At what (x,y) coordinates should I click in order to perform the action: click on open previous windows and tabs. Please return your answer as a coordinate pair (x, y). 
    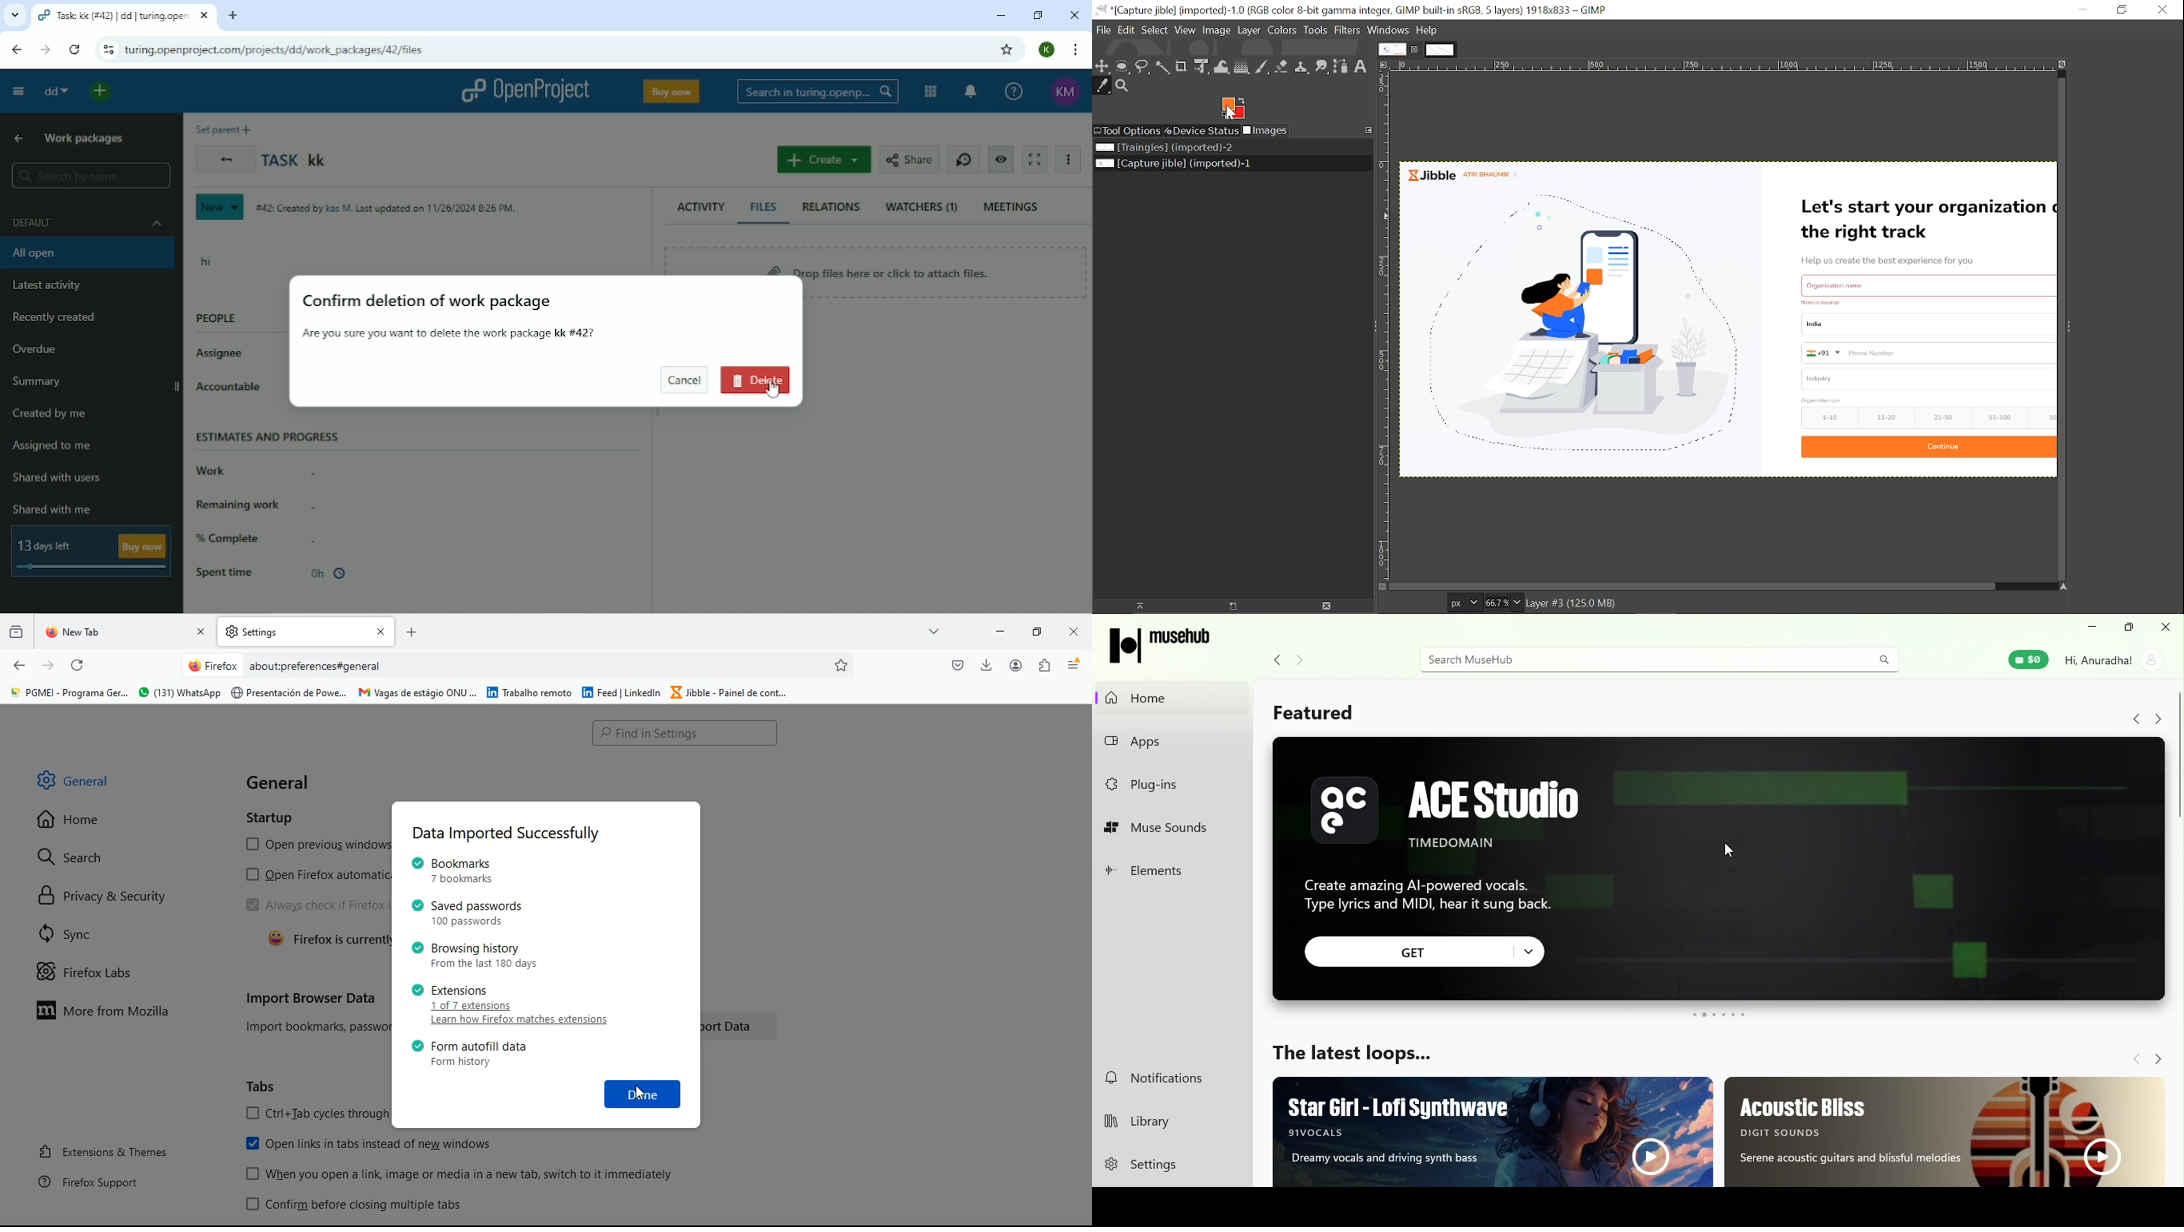
    Looking at the image, I should click on (312, 845).